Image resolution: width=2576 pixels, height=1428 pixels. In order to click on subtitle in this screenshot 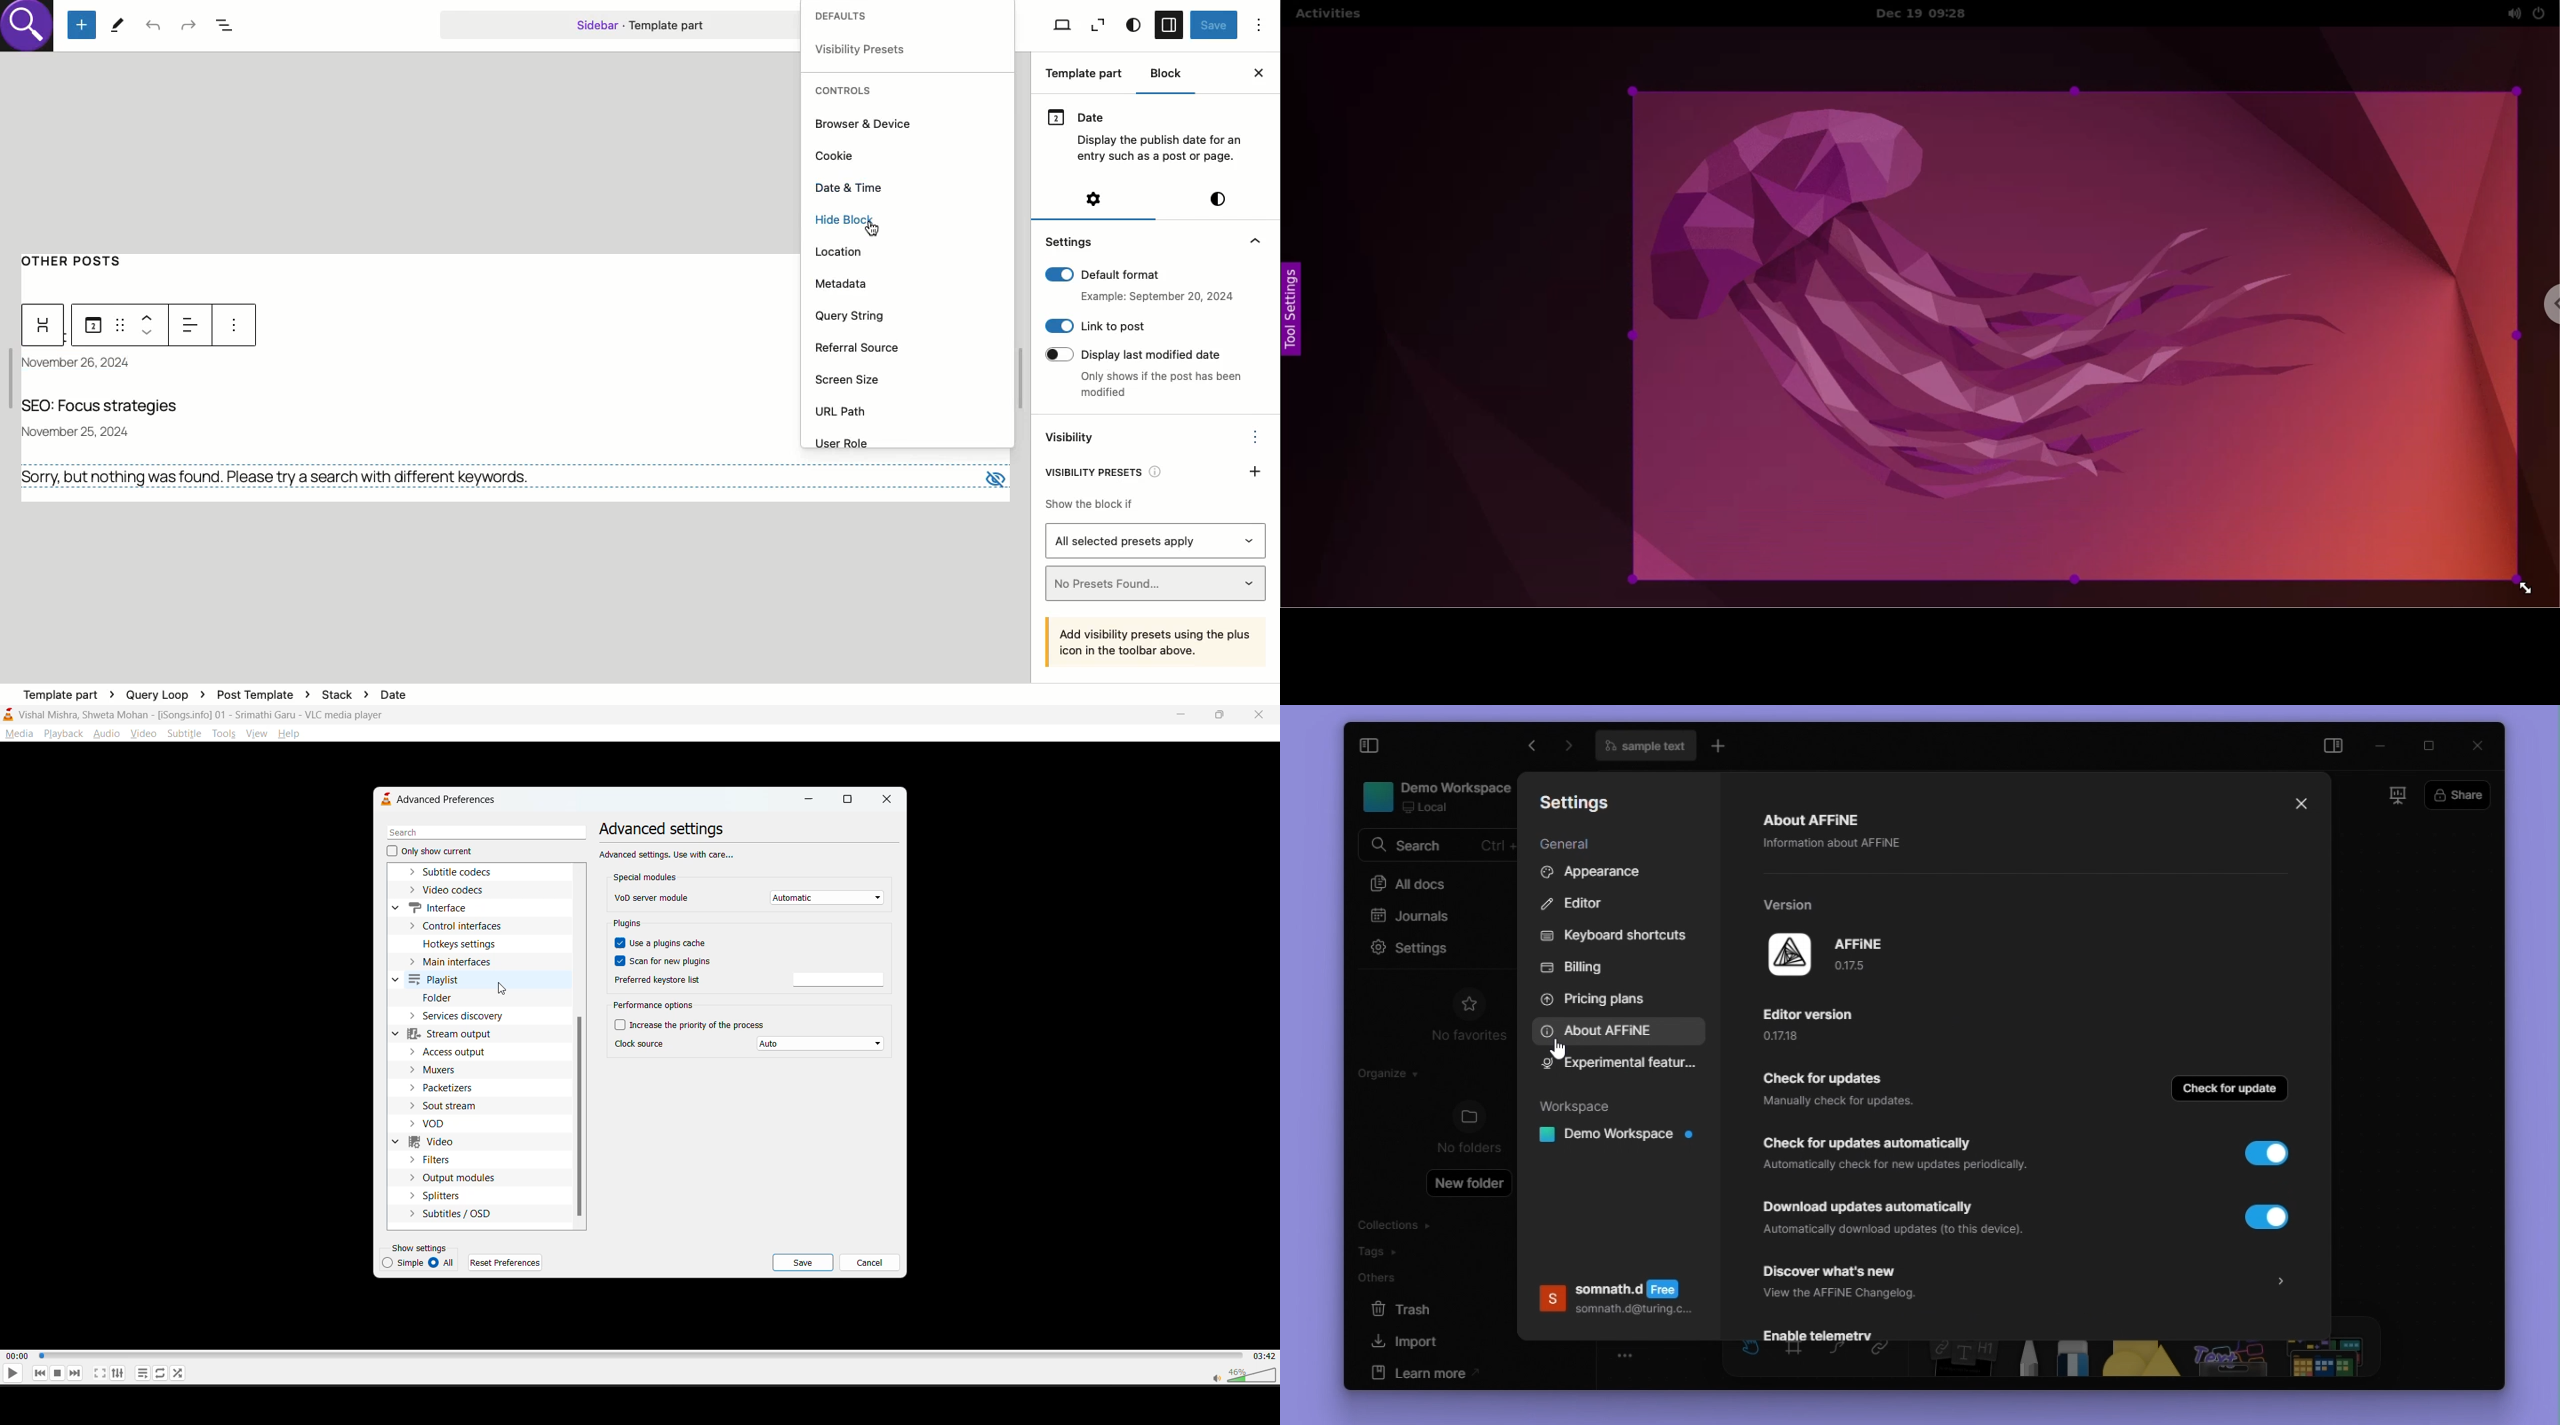, I will do `click(185, 735)`.